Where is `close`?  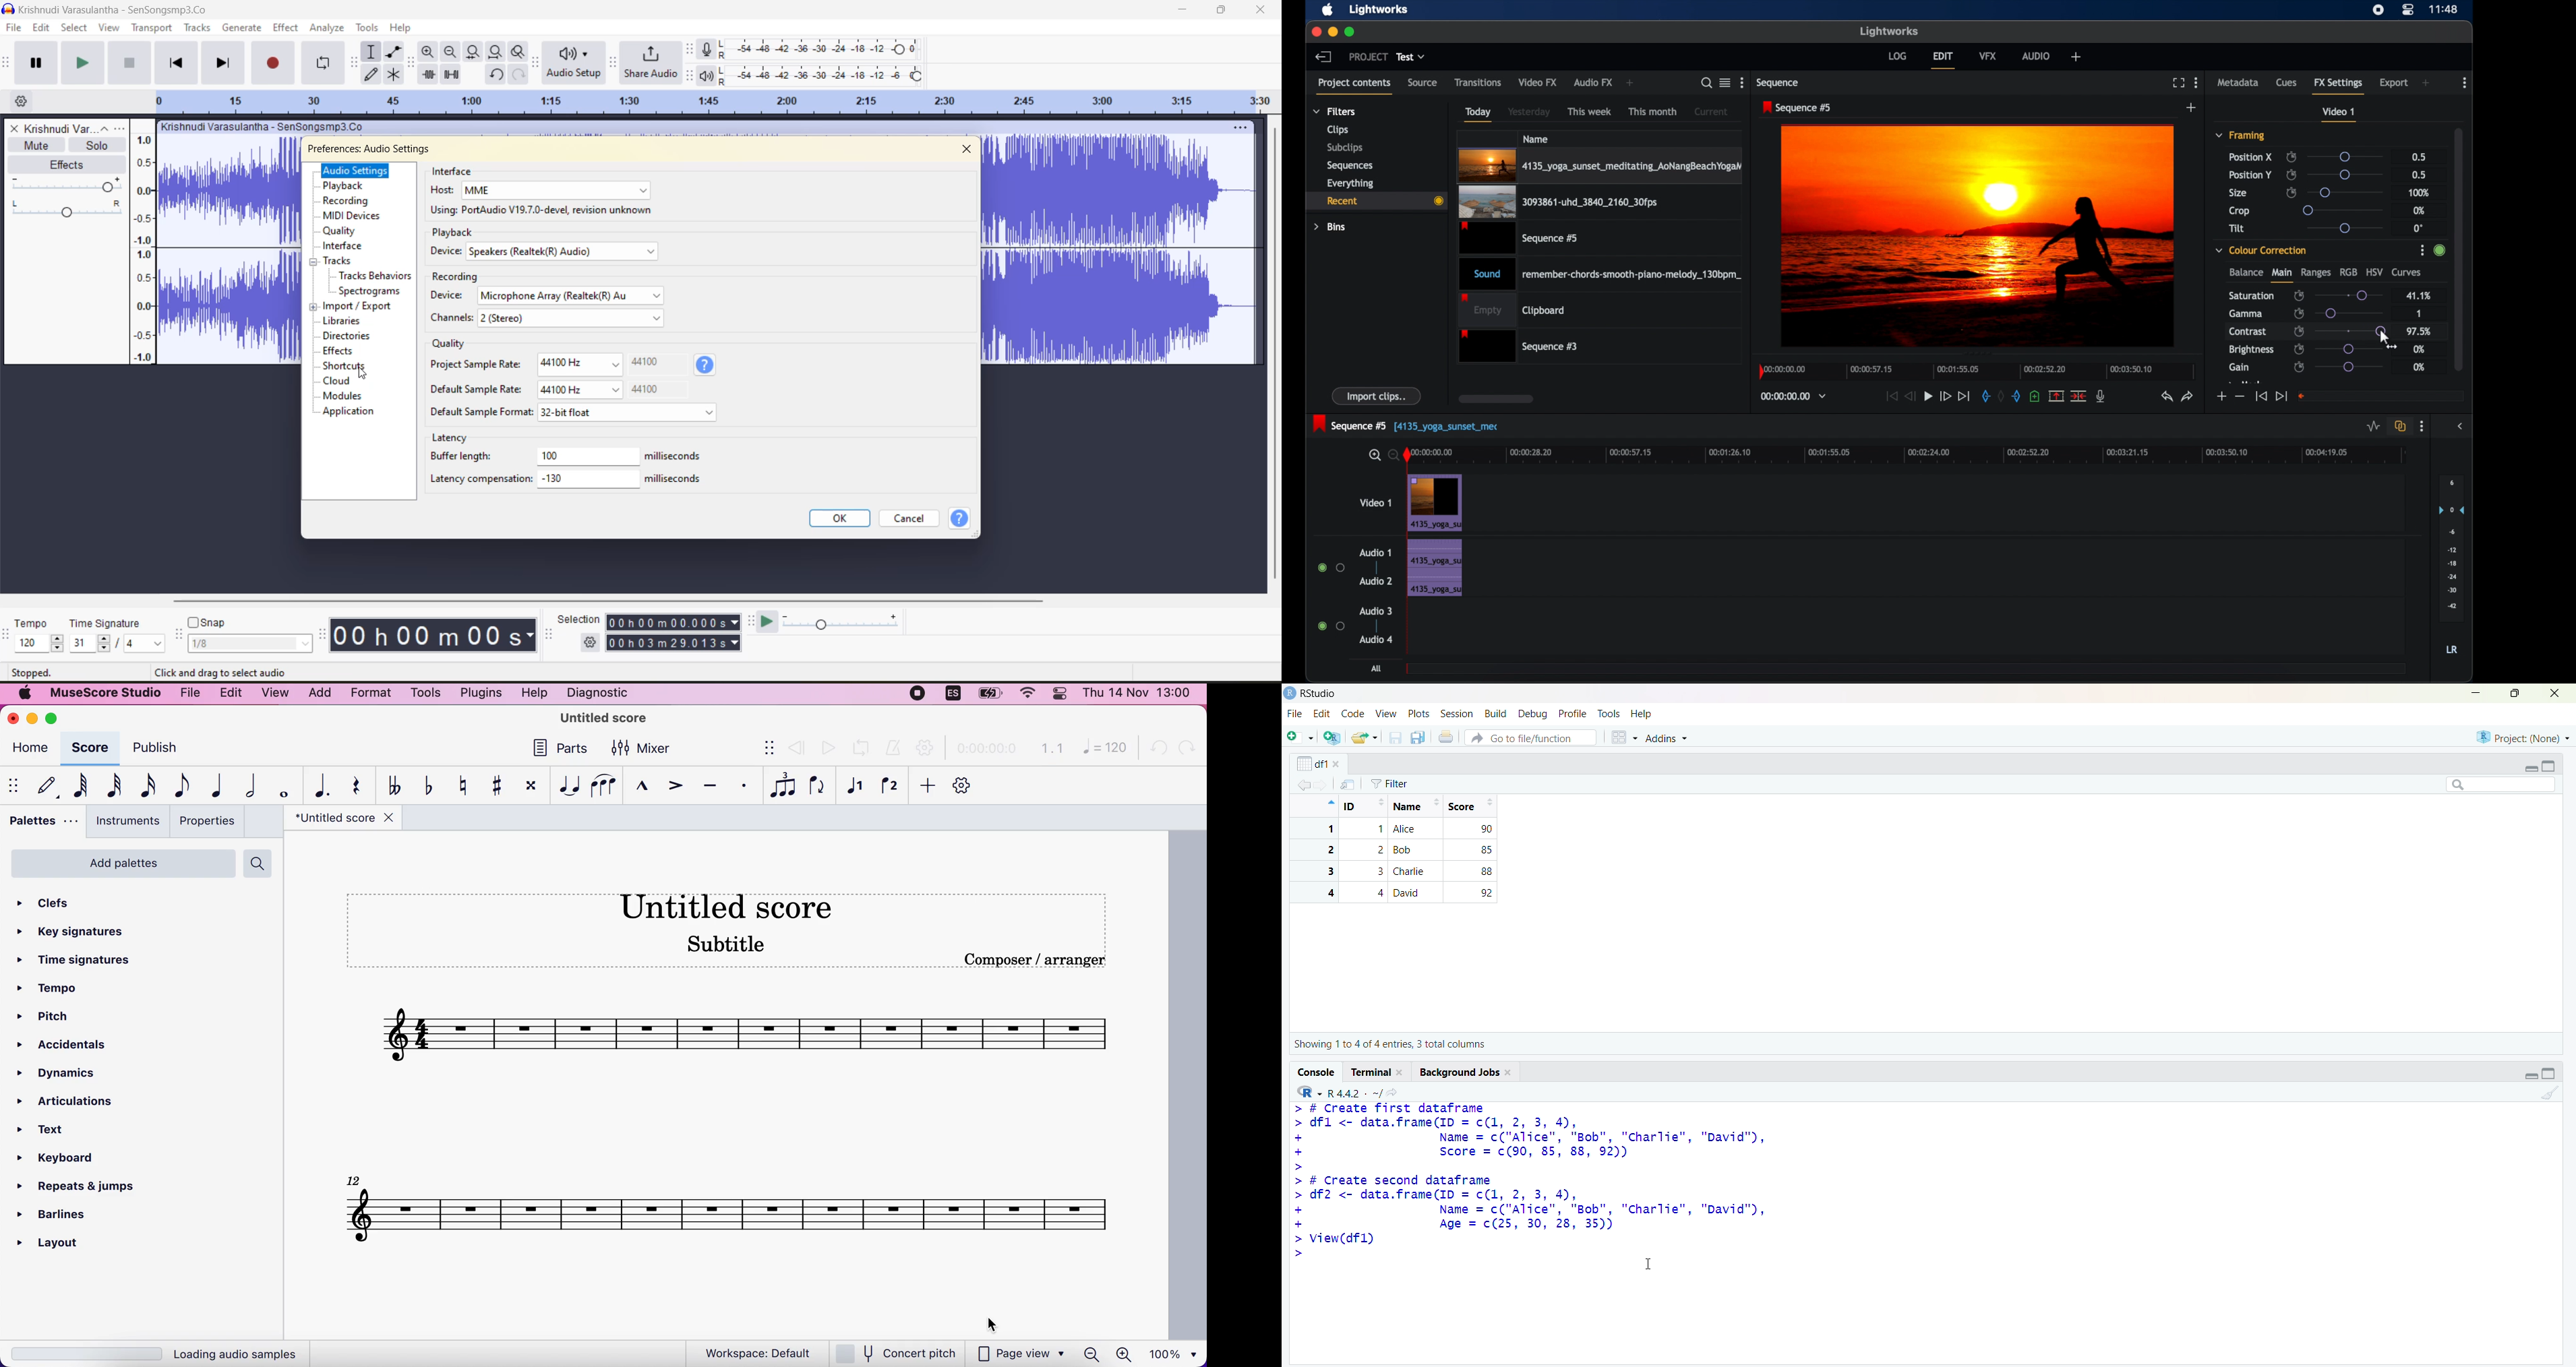 close is located at coordinates (1338, 764).